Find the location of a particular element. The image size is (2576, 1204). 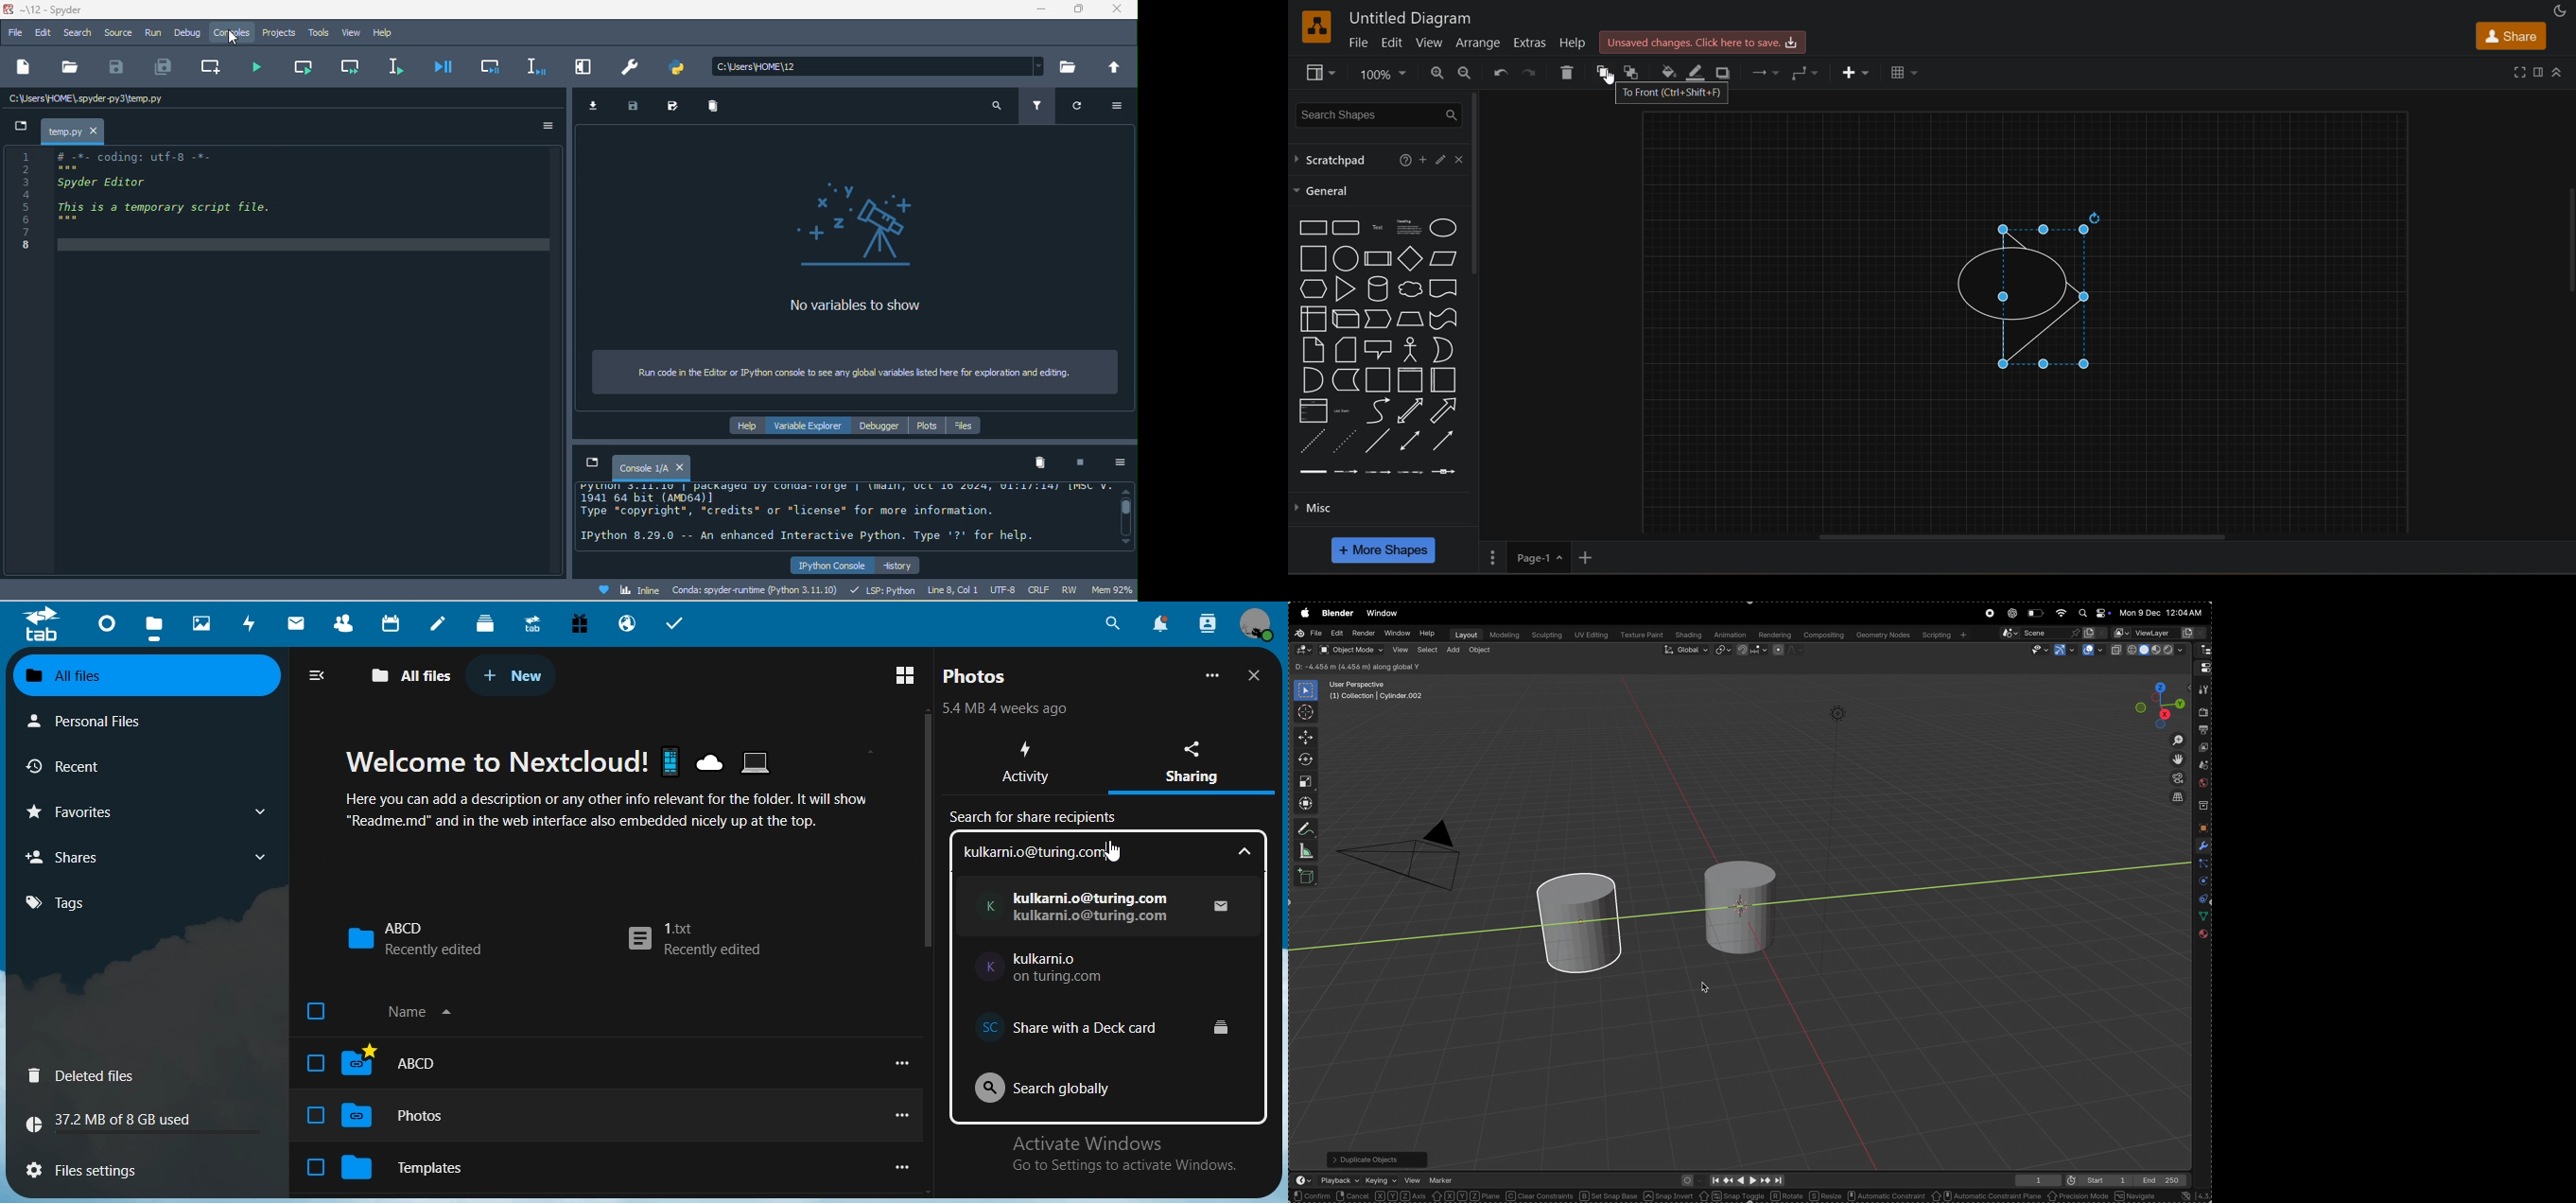

view profile is located at coordinates (1256, 624).